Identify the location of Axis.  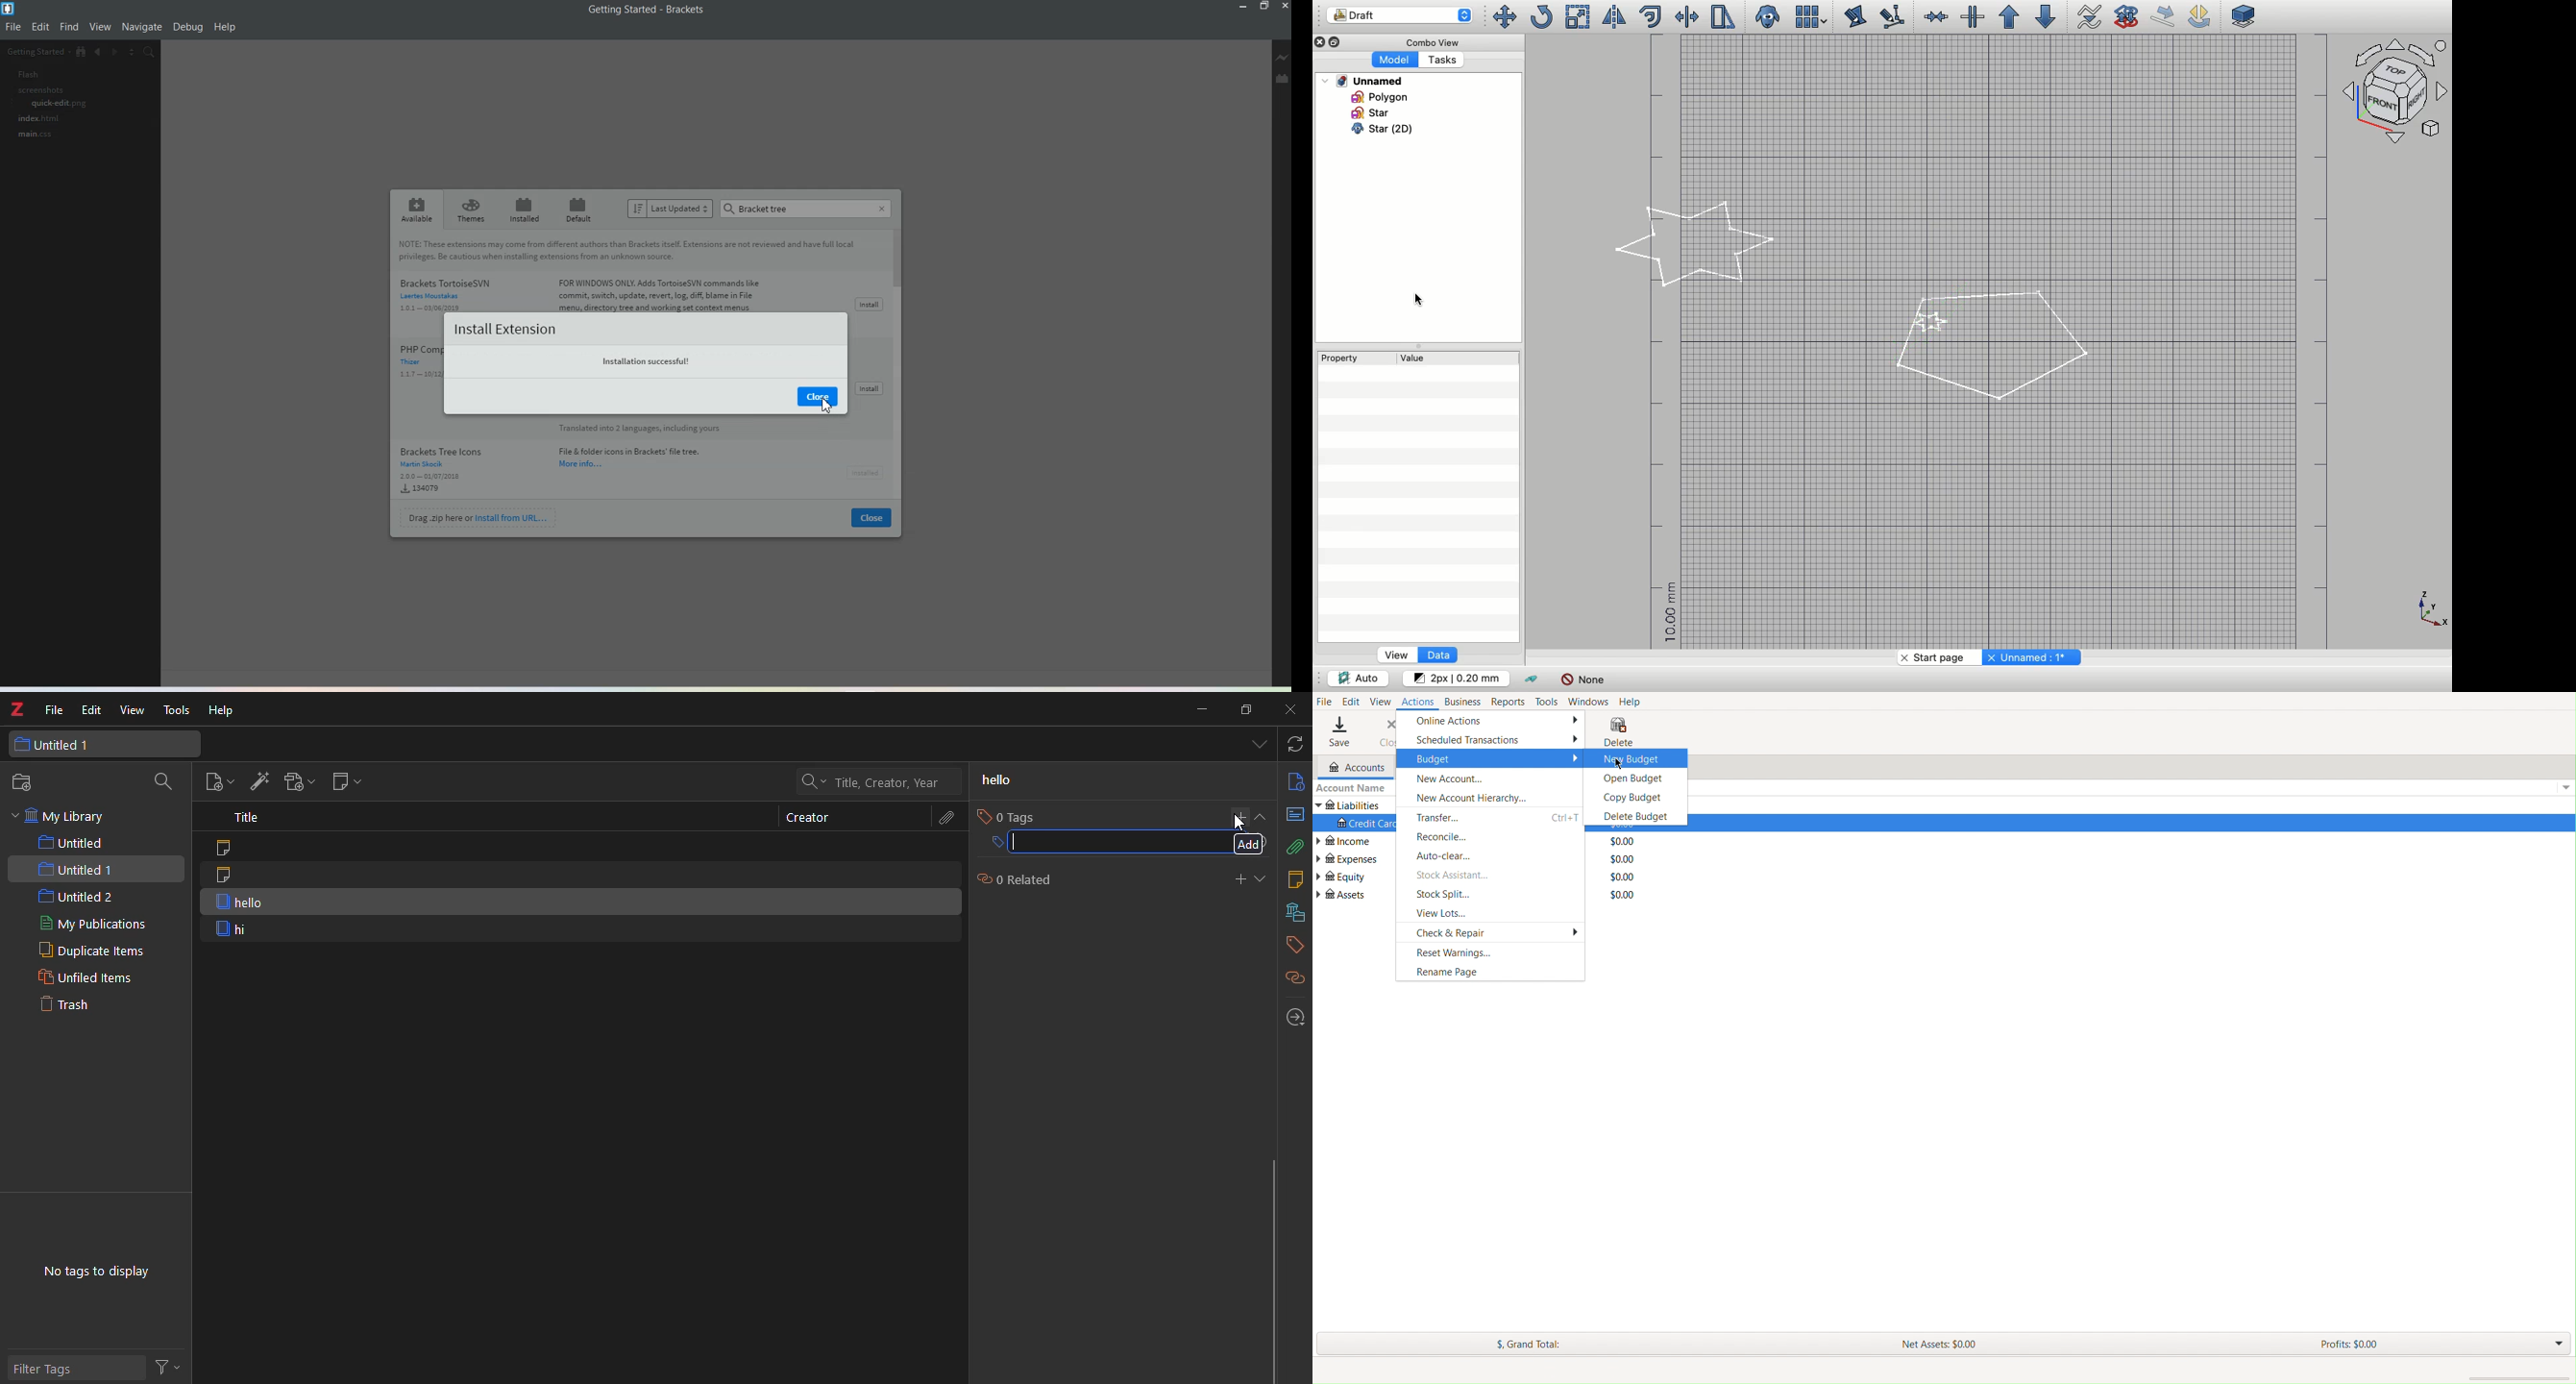
(2433, 610).